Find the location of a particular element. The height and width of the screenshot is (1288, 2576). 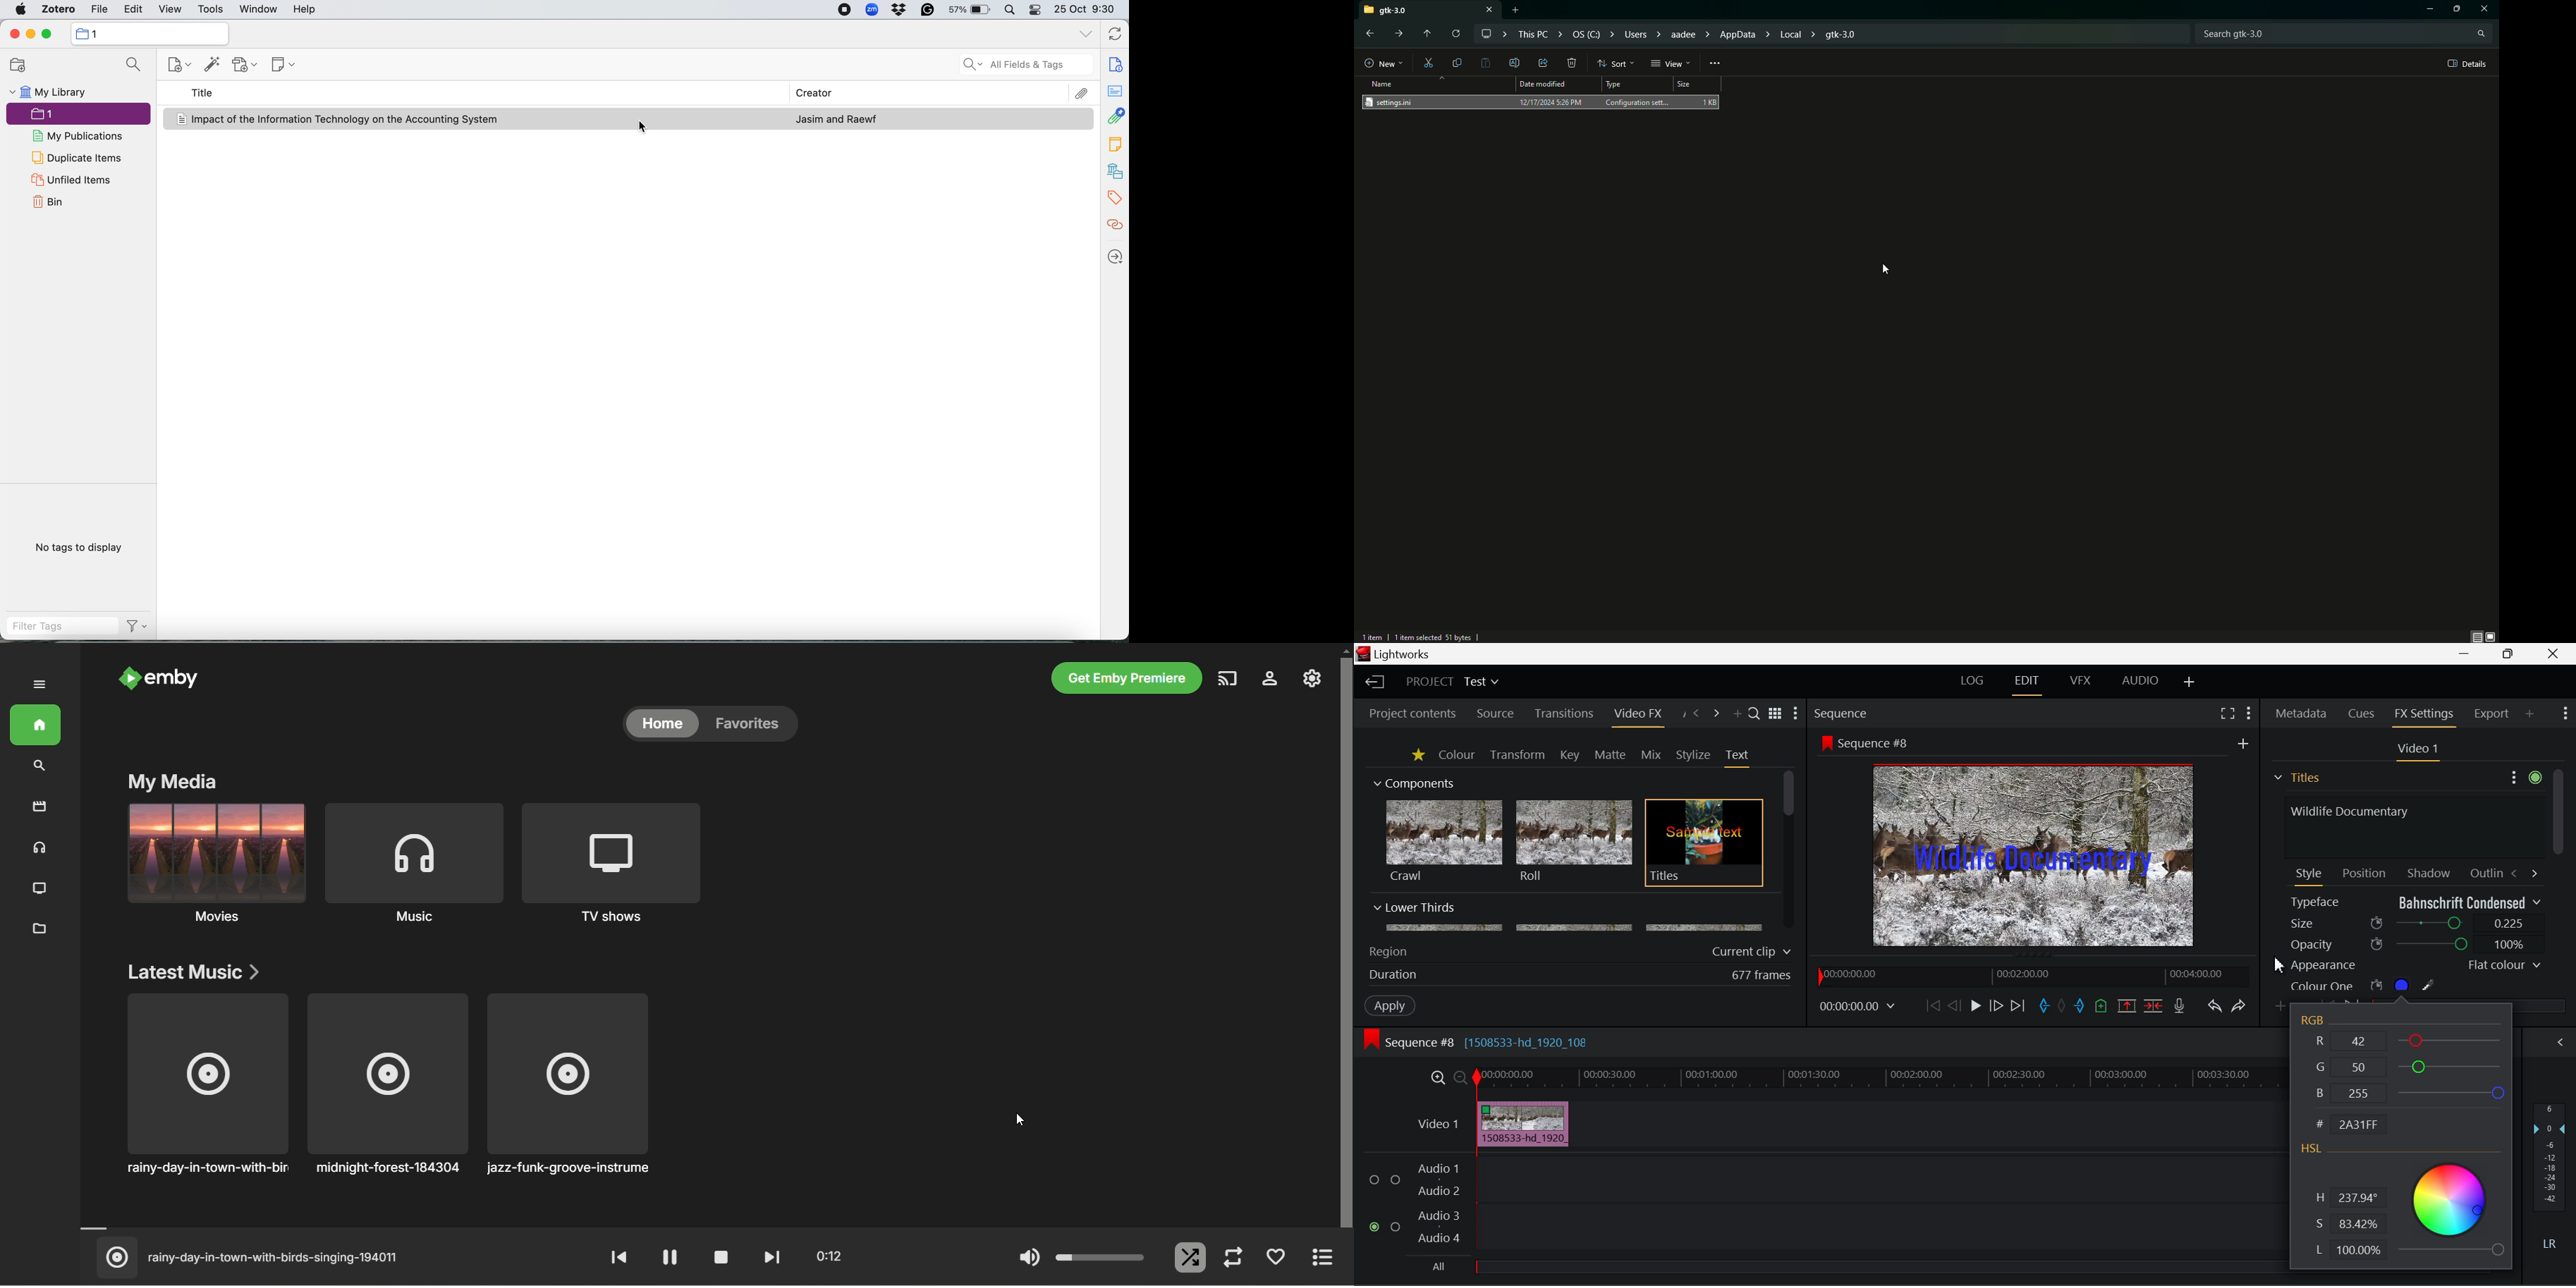

Size is located at coordinates (2417, 922).